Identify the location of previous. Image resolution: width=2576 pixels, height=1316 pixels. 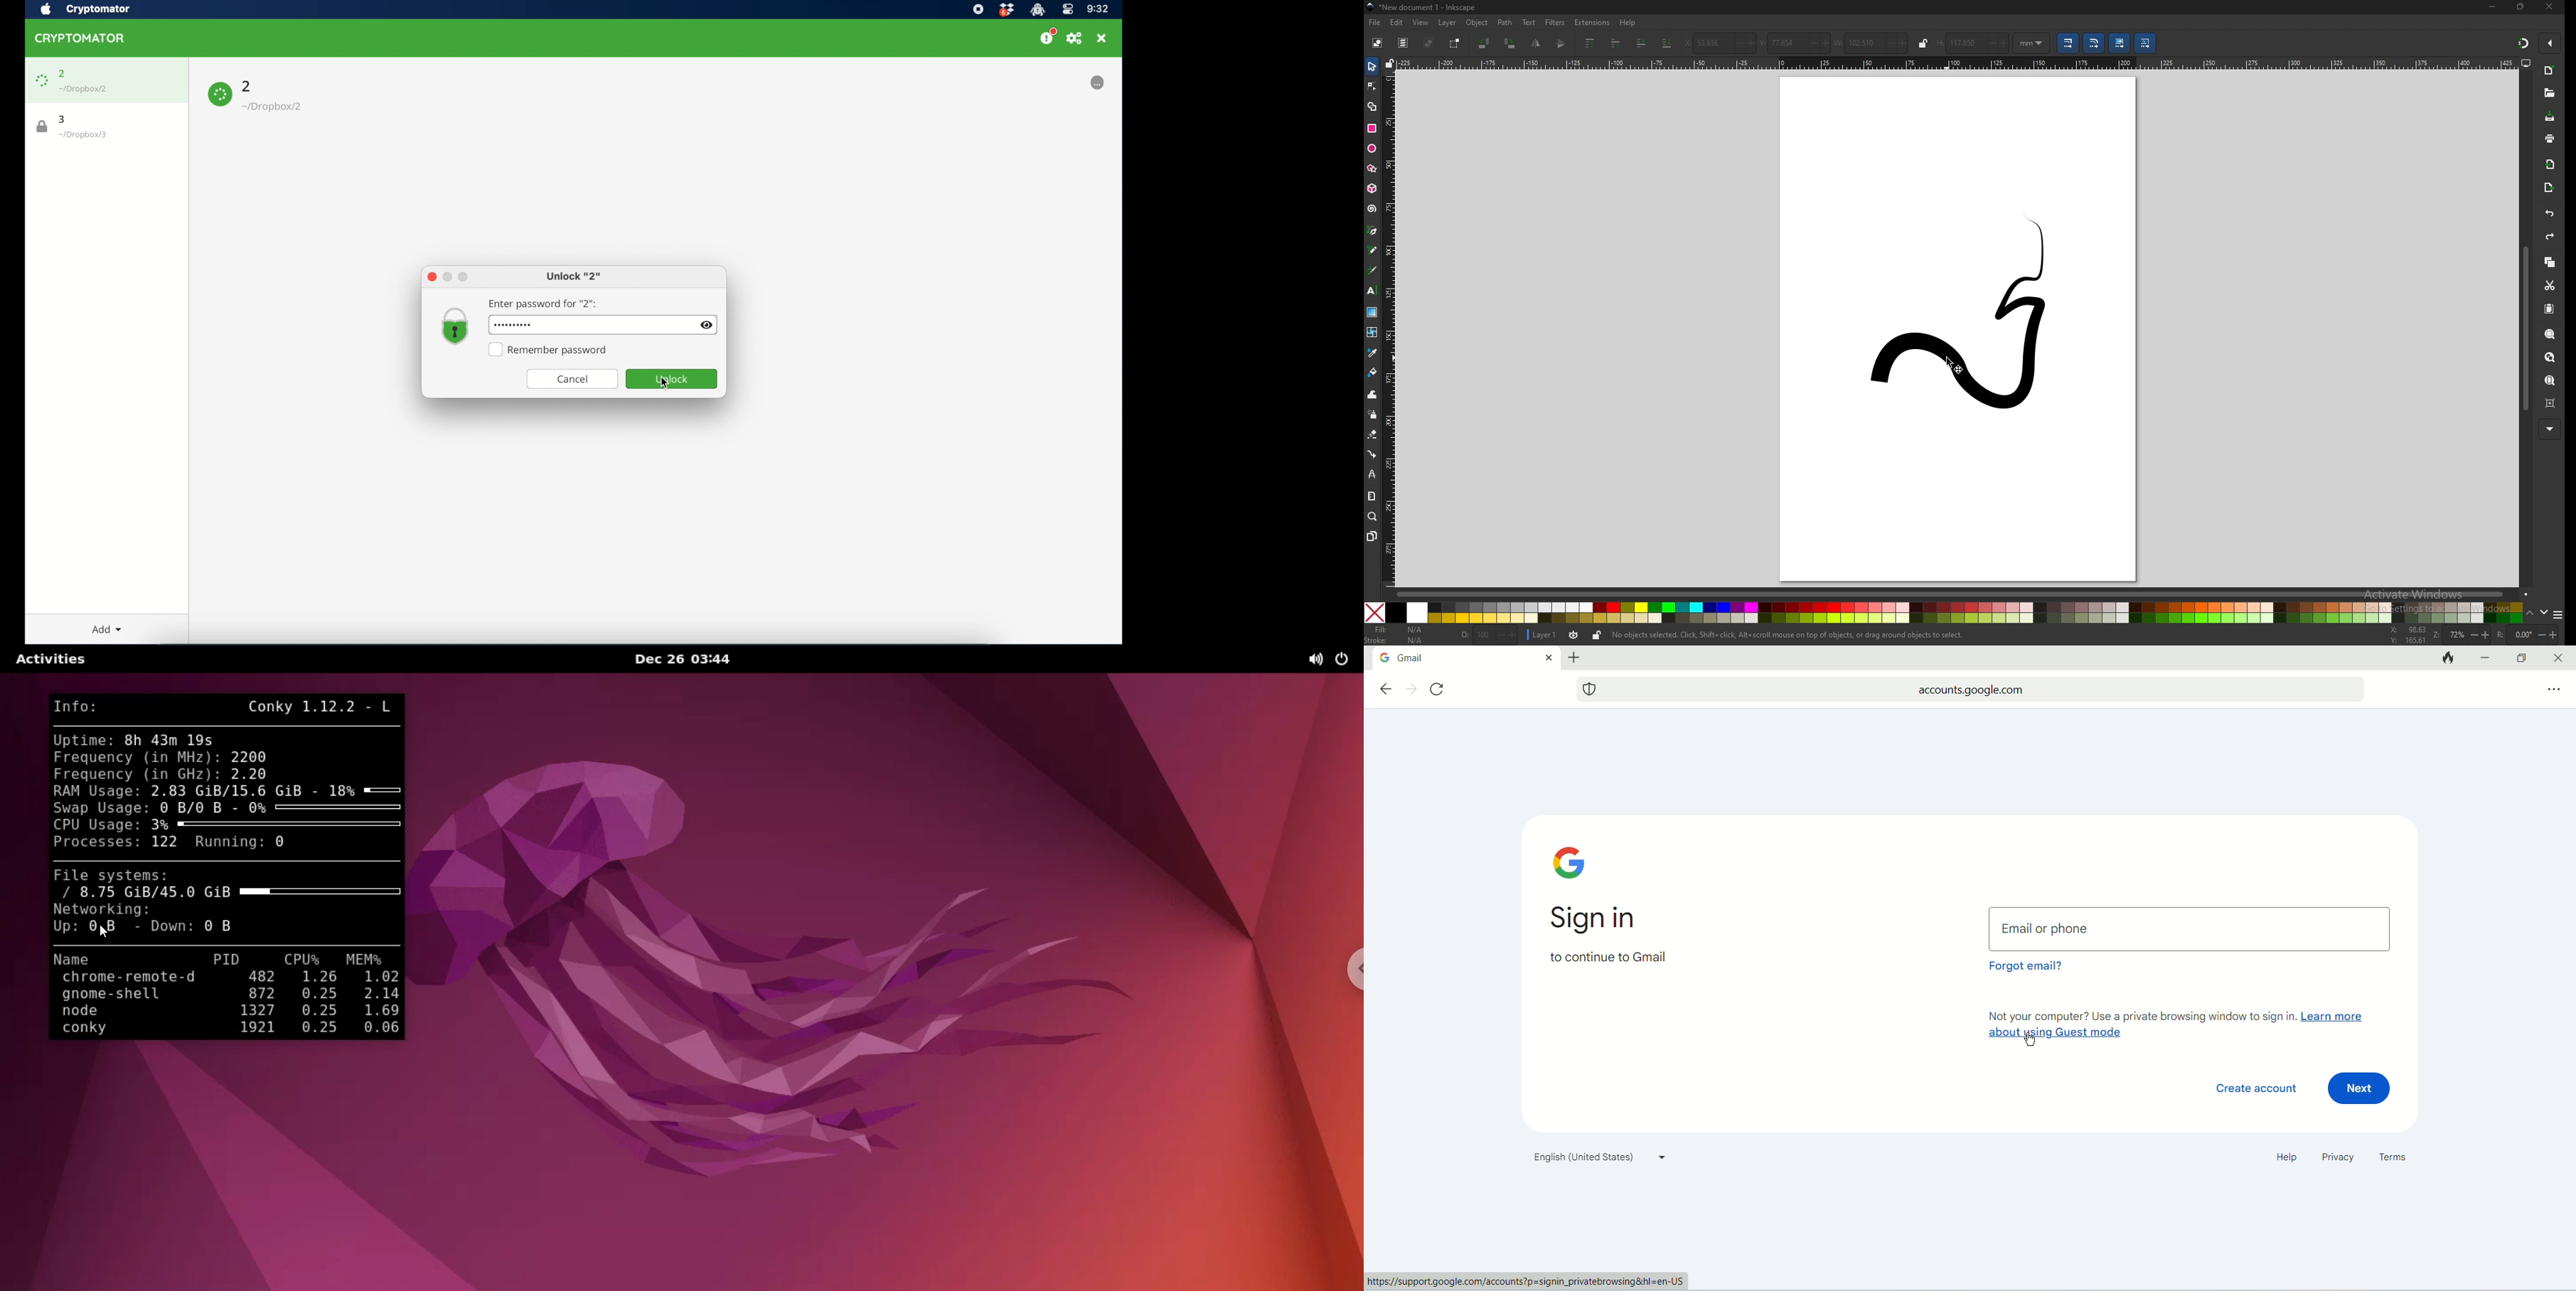
(1385, 688).